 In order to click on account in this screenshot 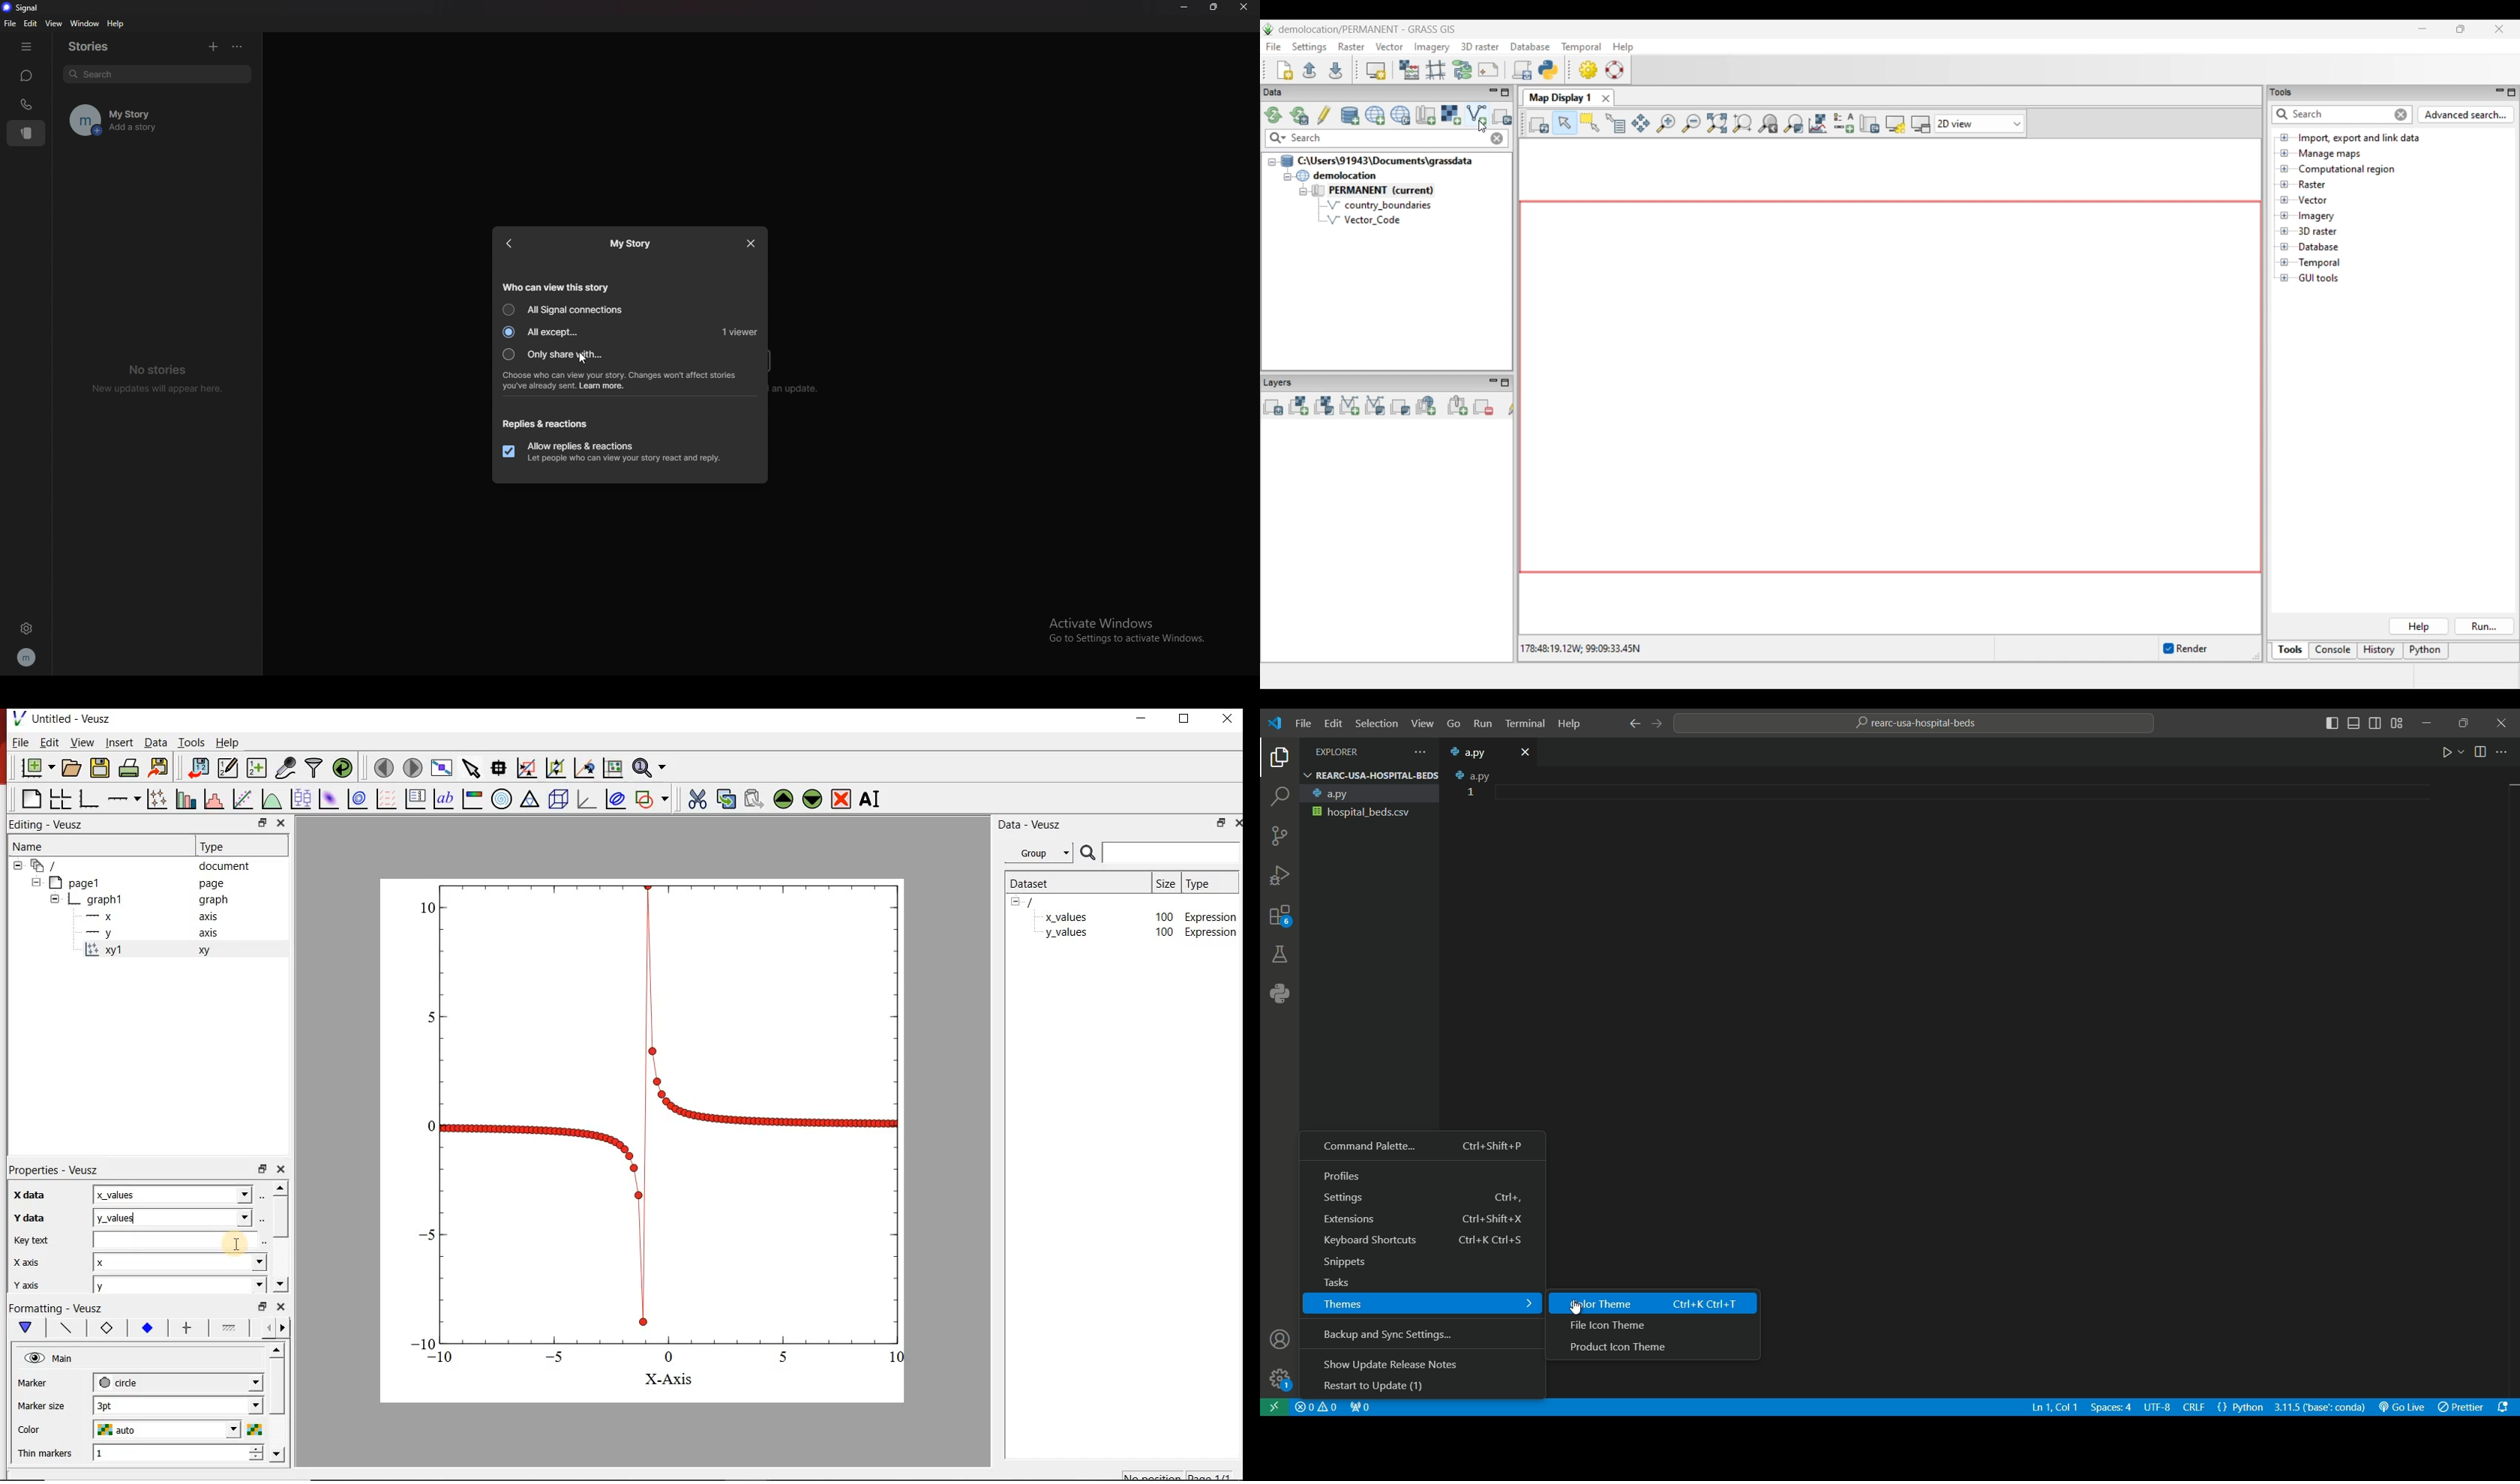, I will do `click(1282, 1341)`.